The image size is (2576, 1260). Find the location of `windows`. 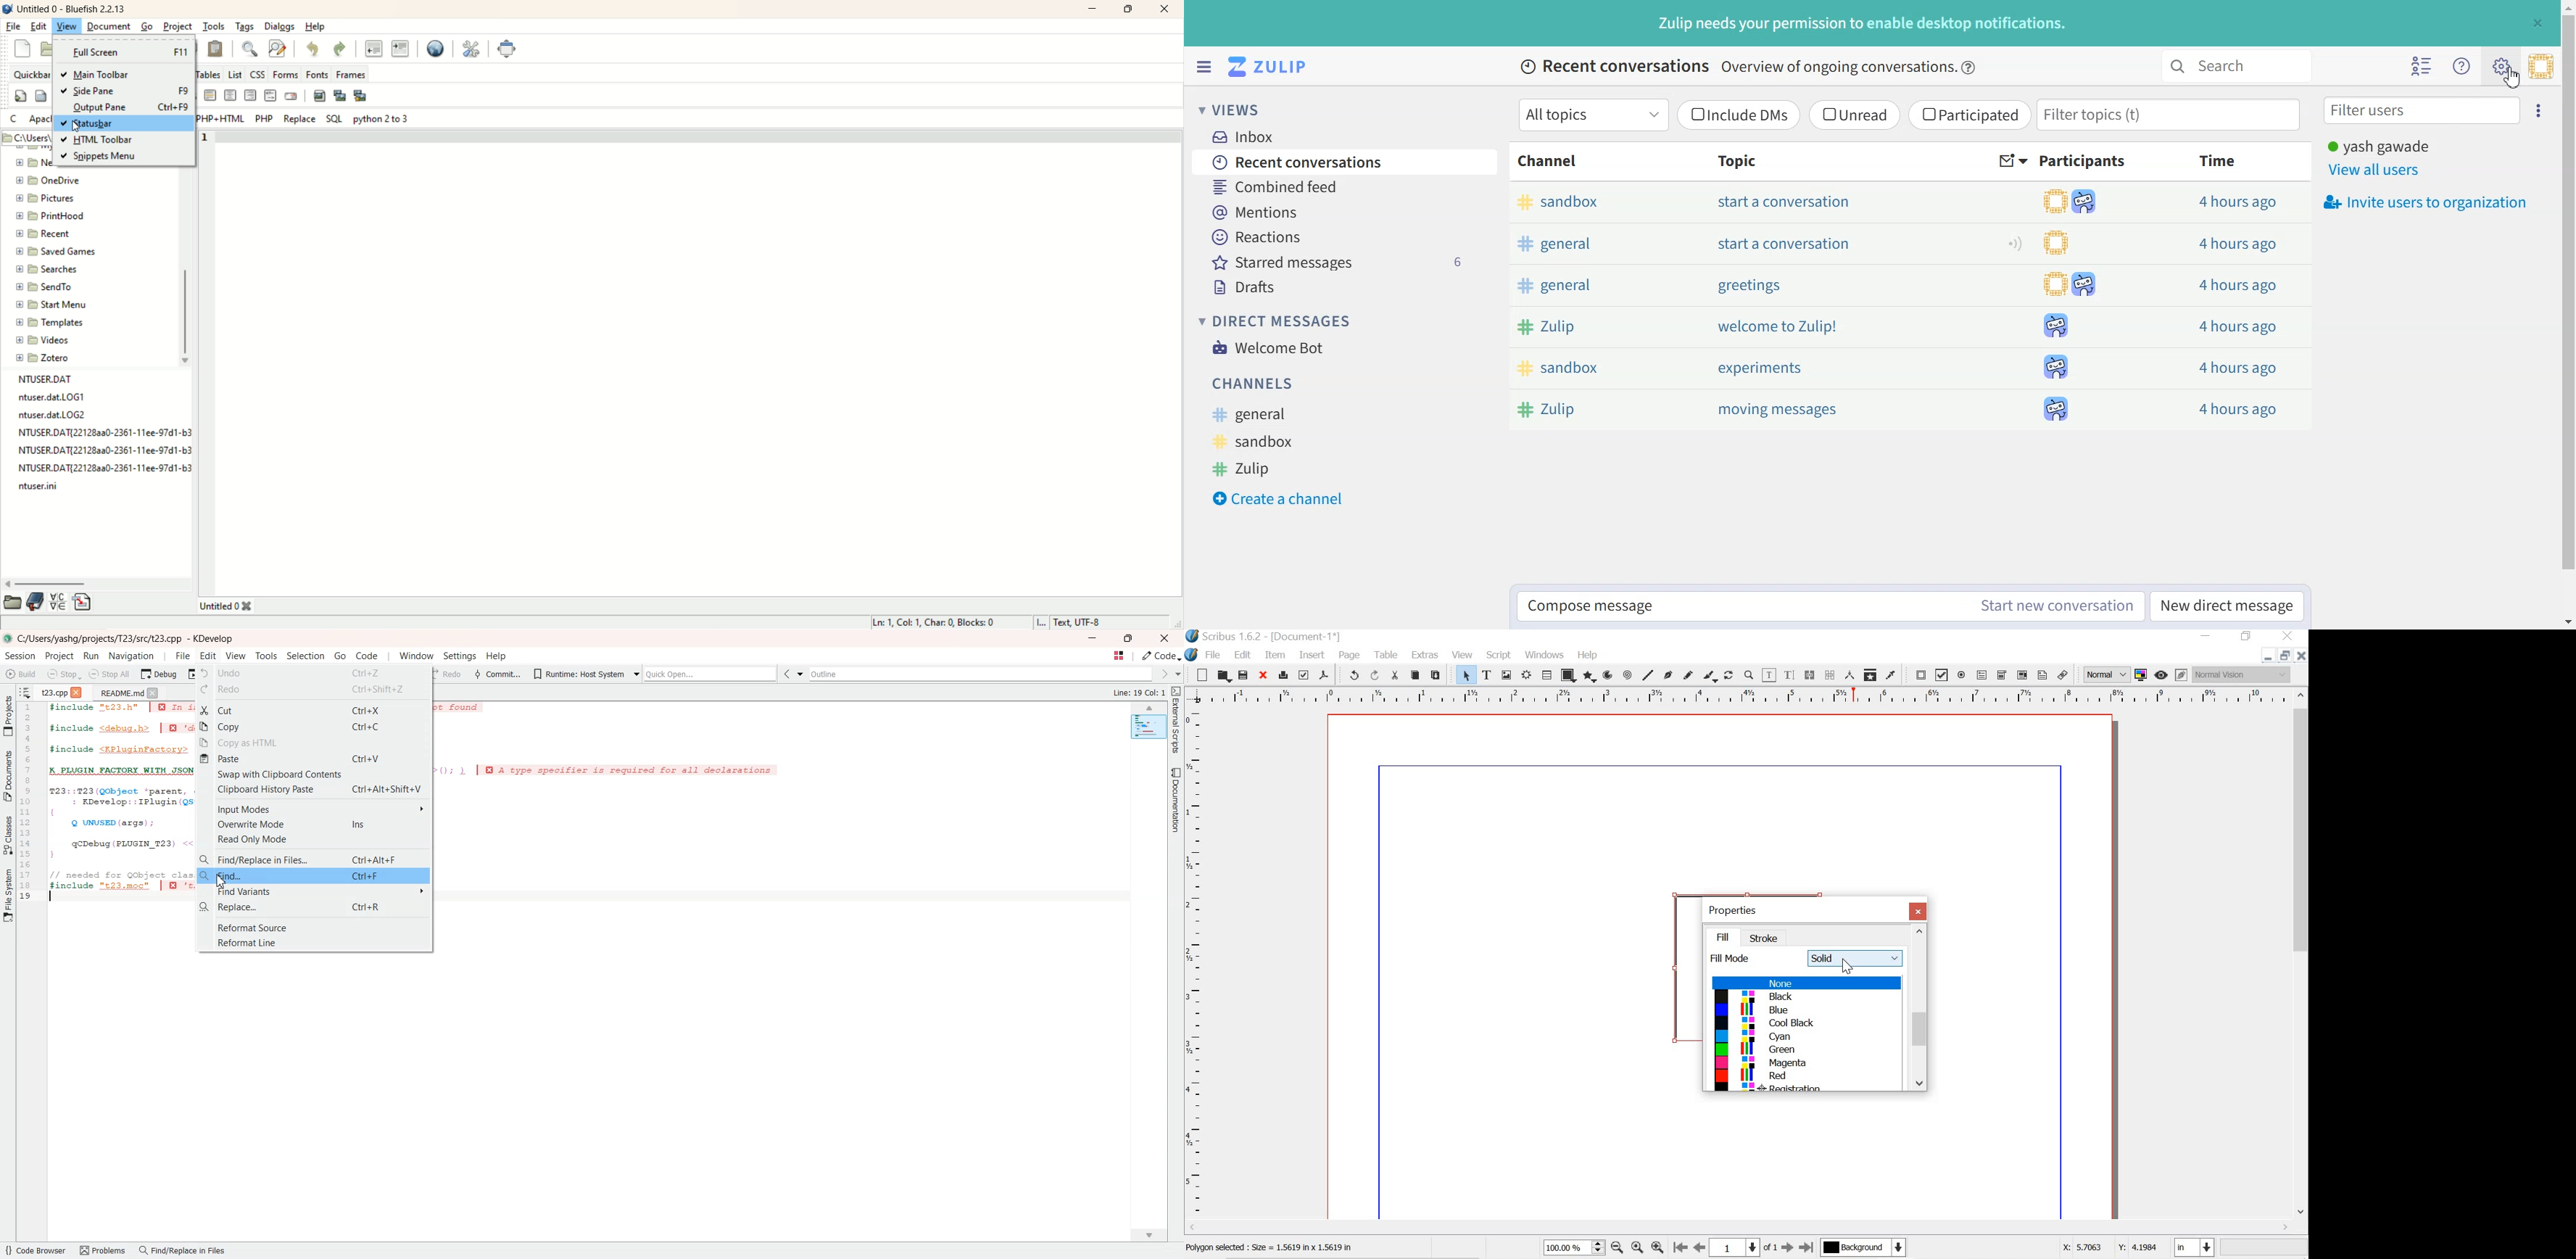

windows is located at coordinates (1545, 655).